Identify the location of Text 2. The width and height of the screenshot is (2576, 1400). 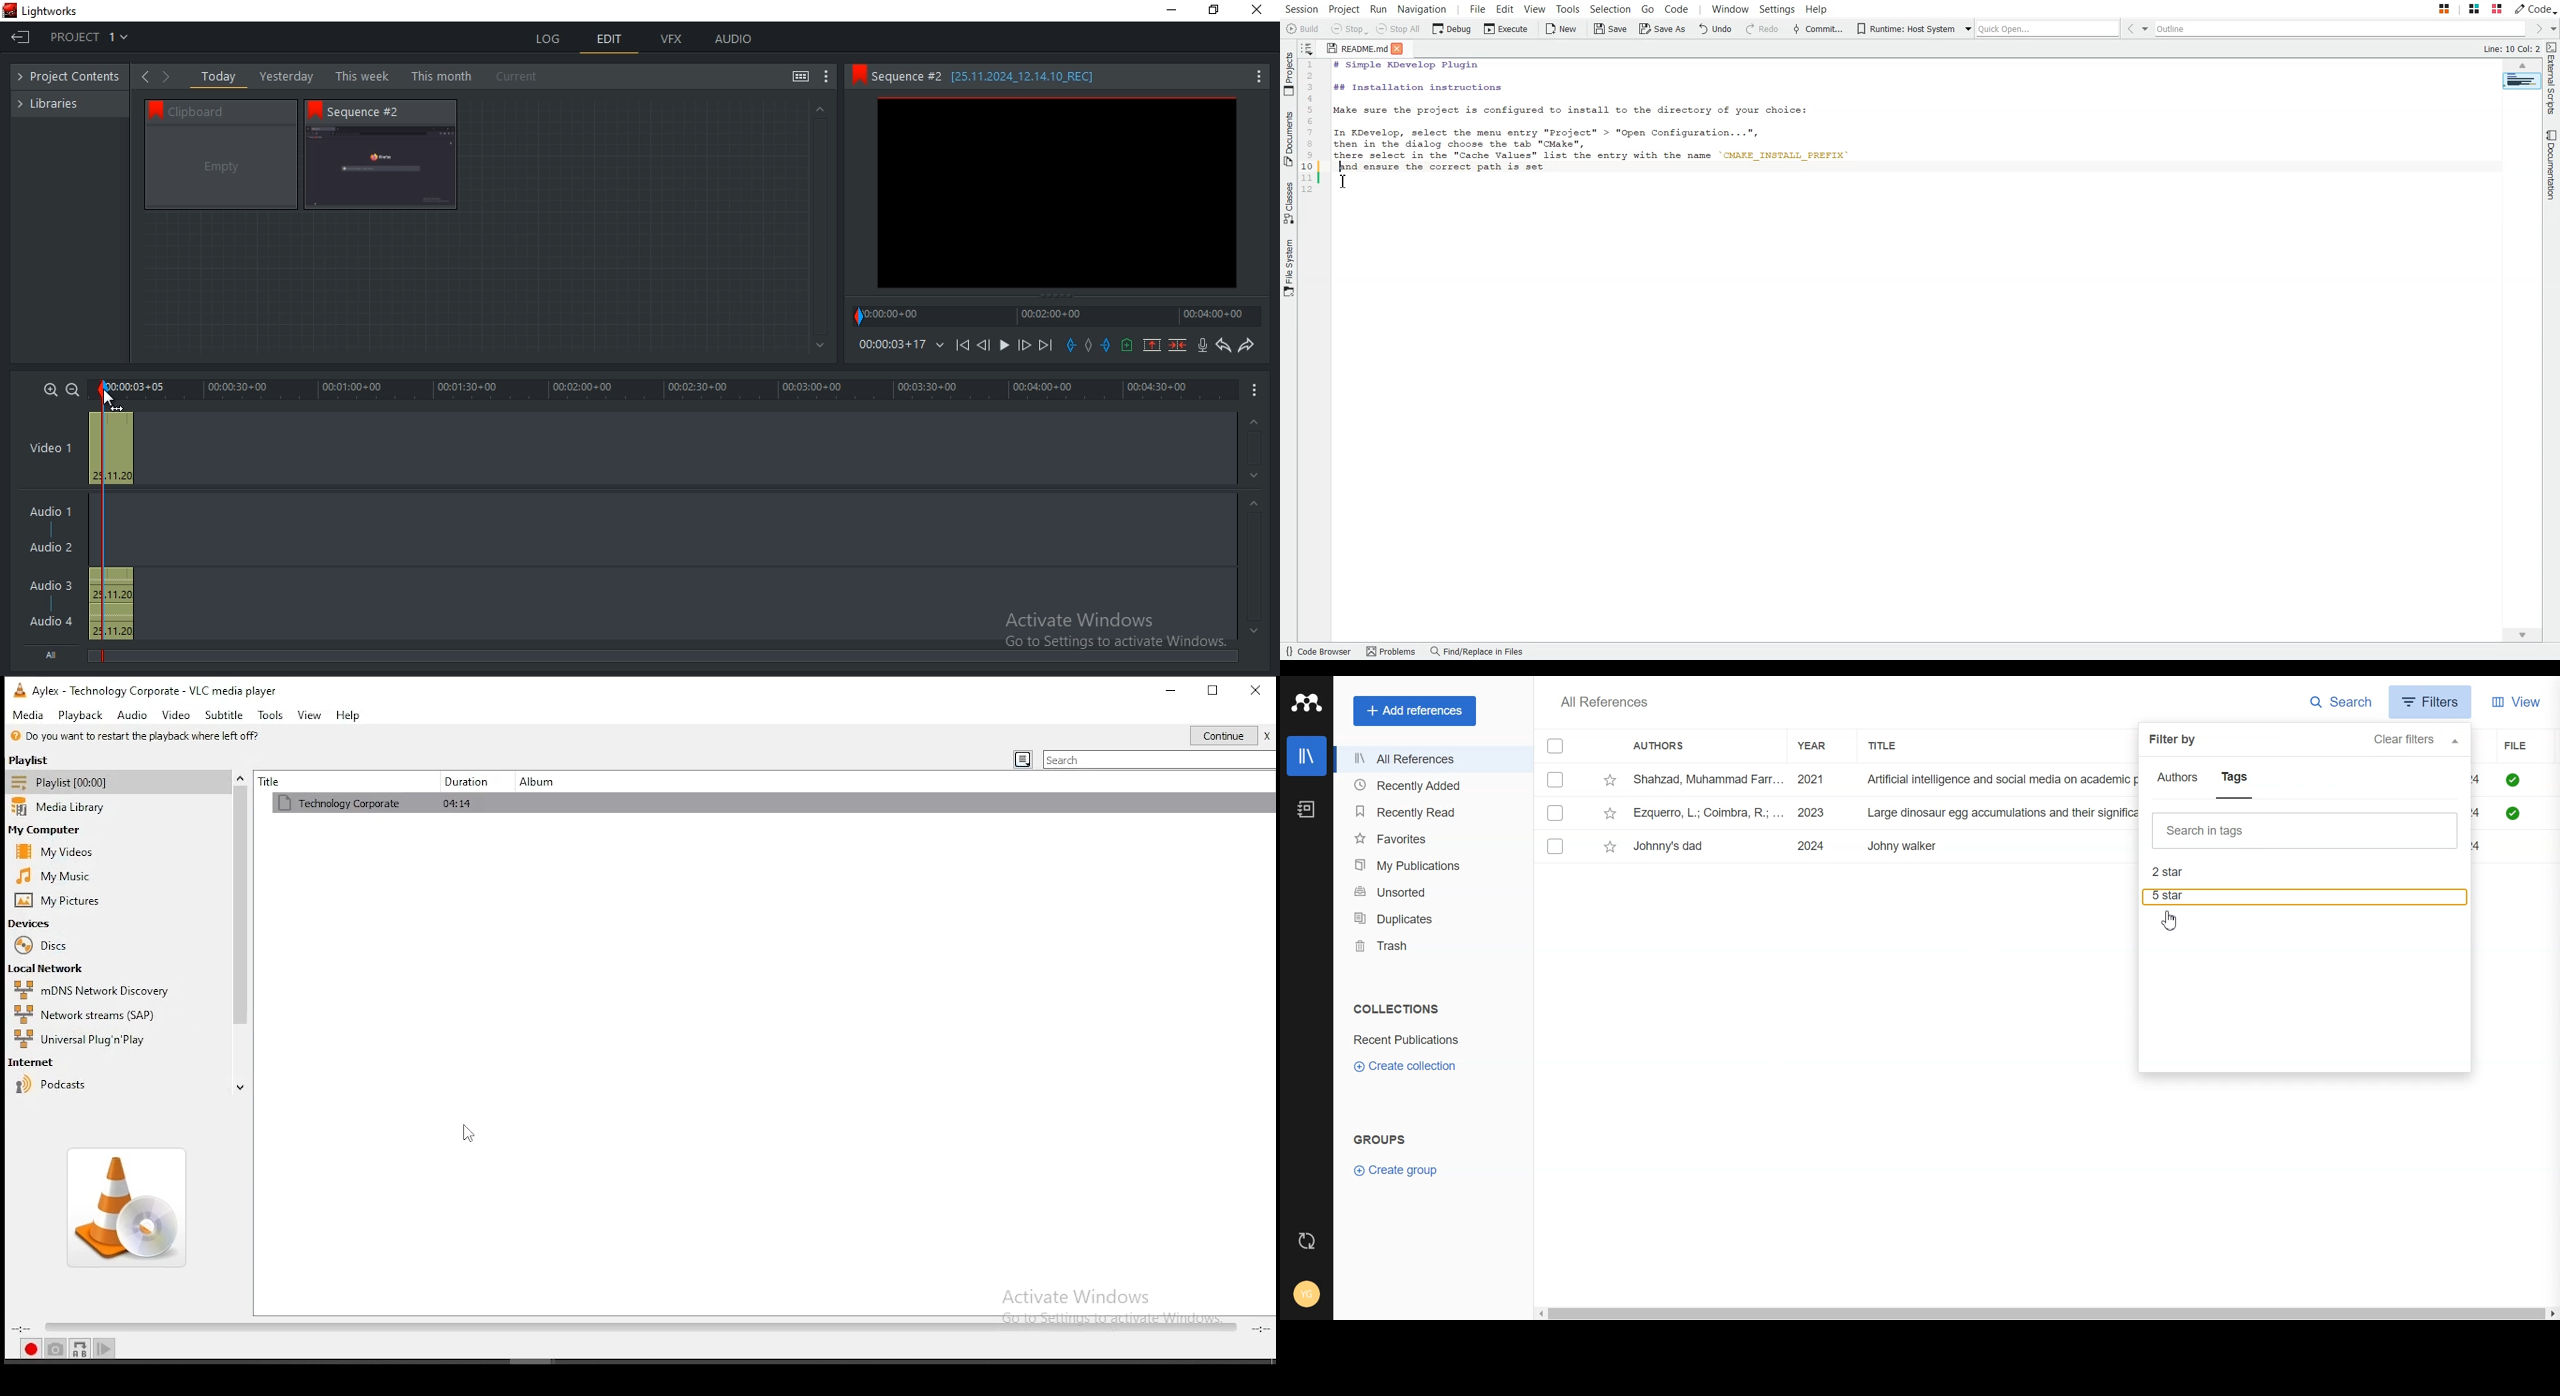
(1380, 1139).